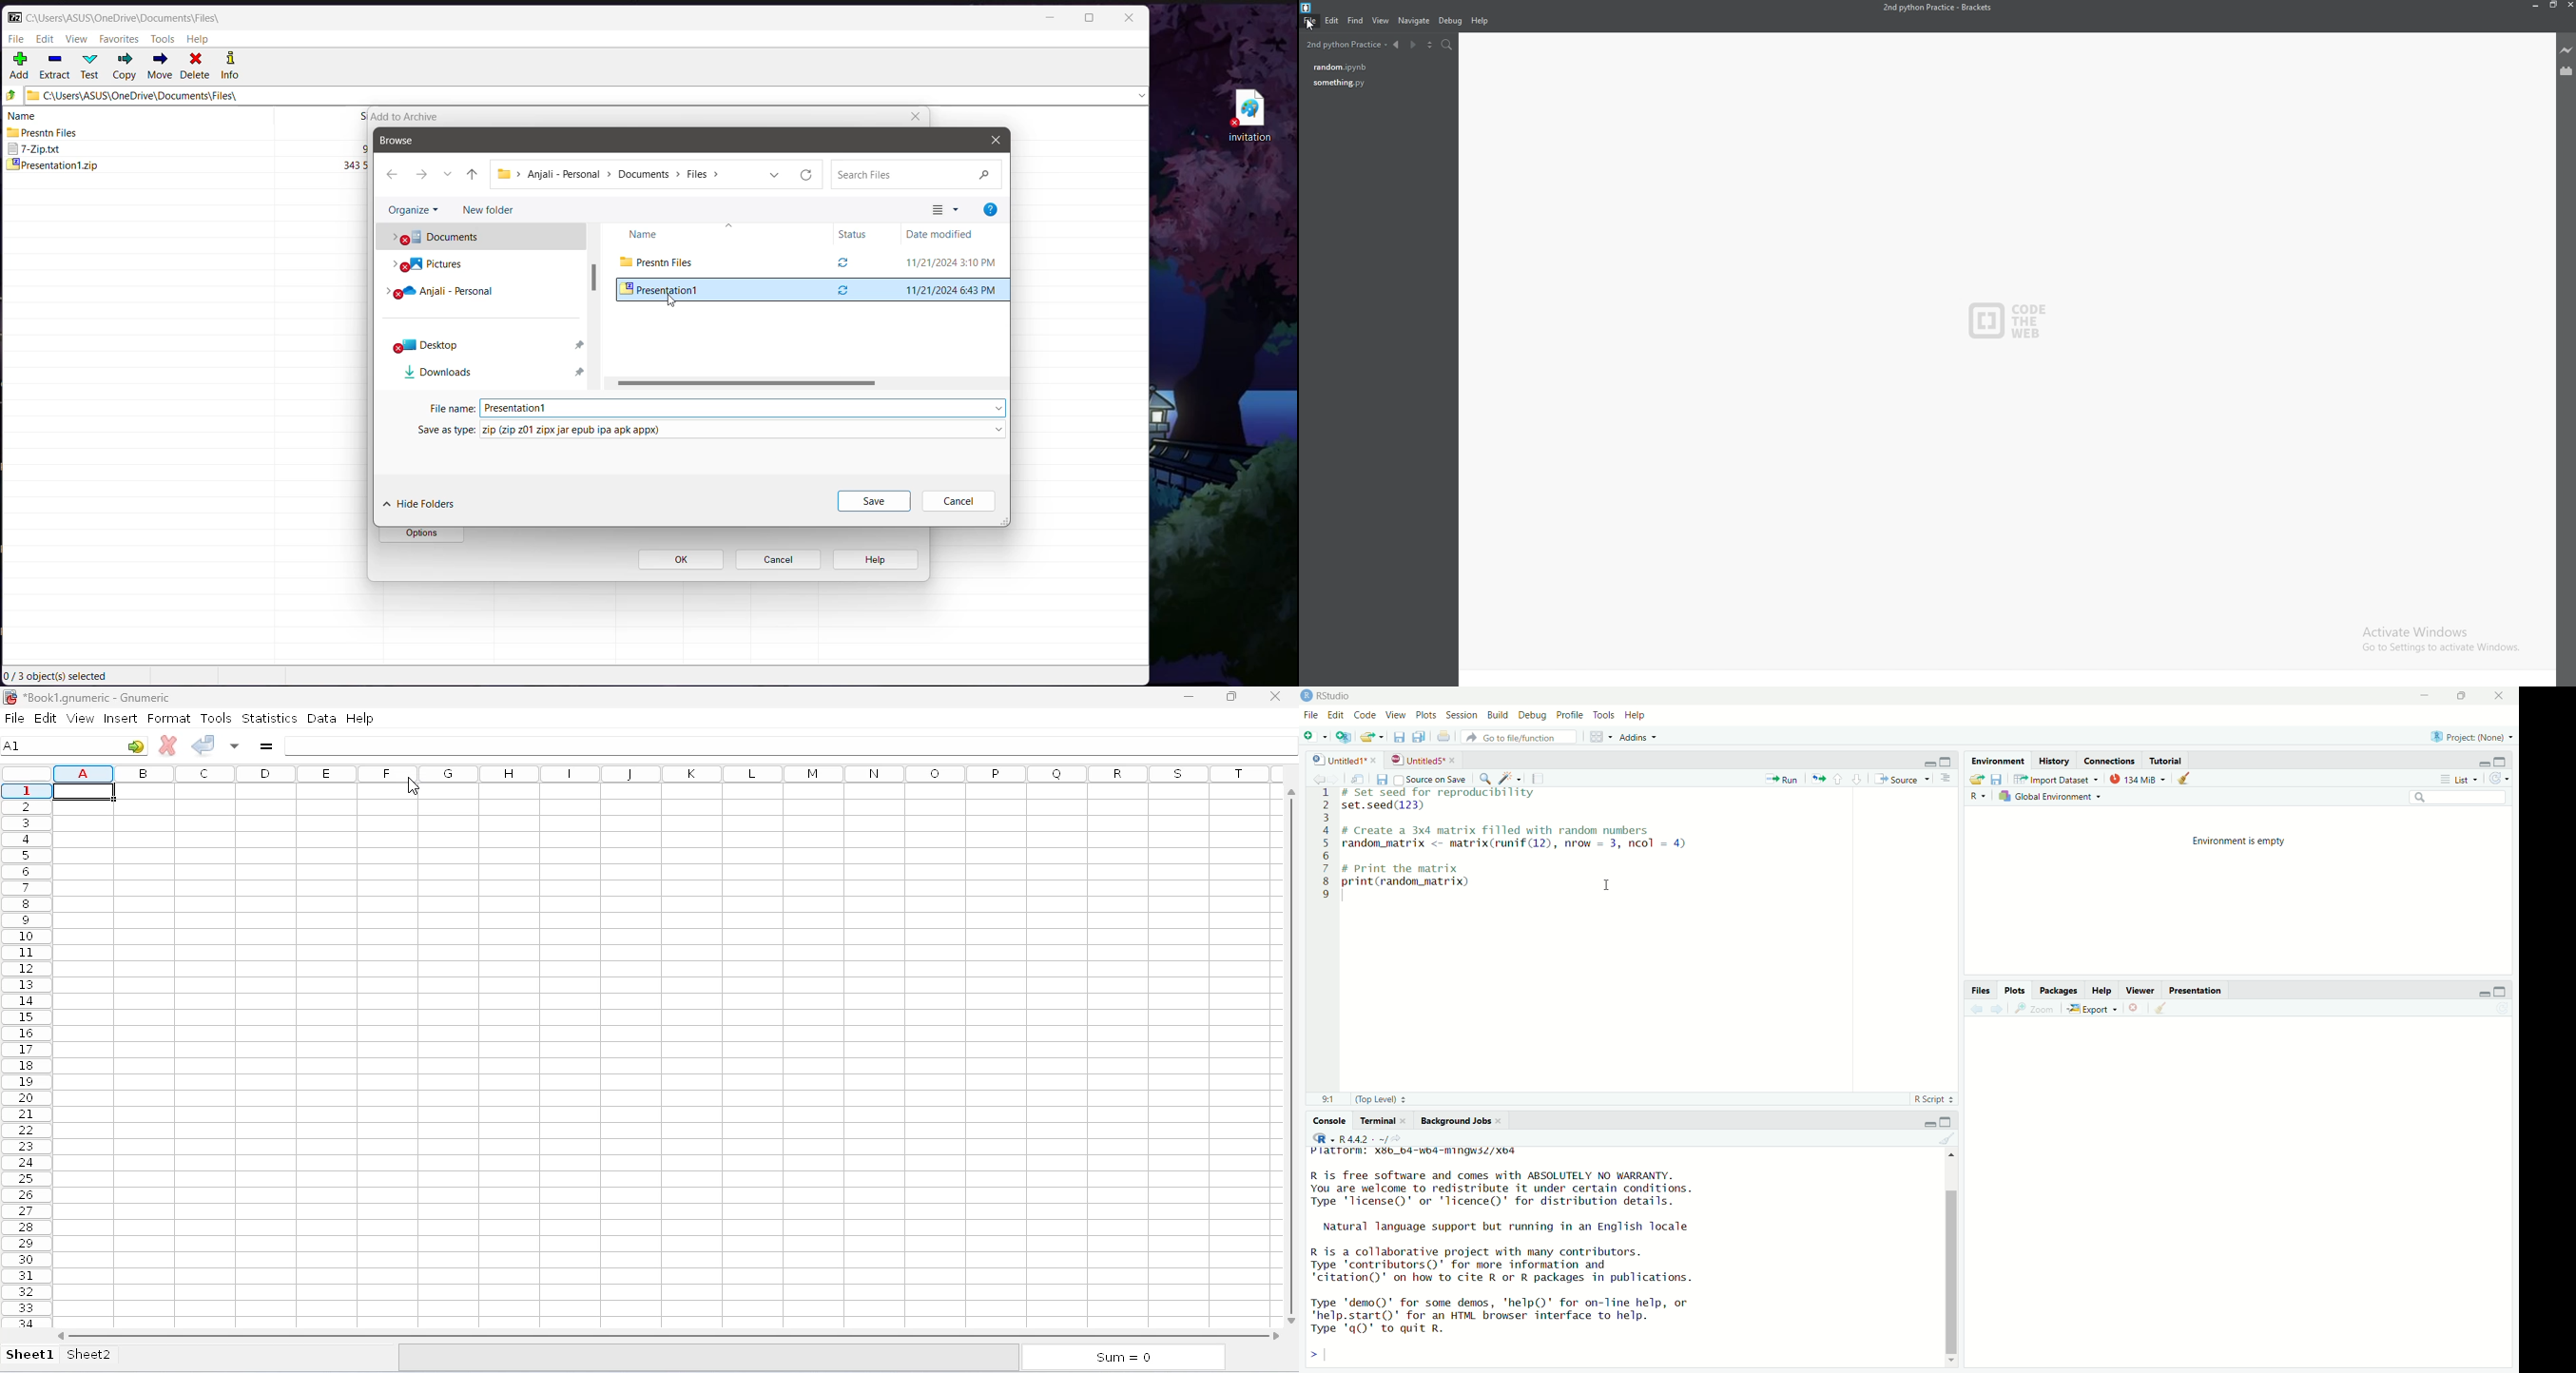 This screenshot has height=1400, width=2576. Describe the element at coordinates (2481, 763) in the screenshot. I see `minimise` at that location.